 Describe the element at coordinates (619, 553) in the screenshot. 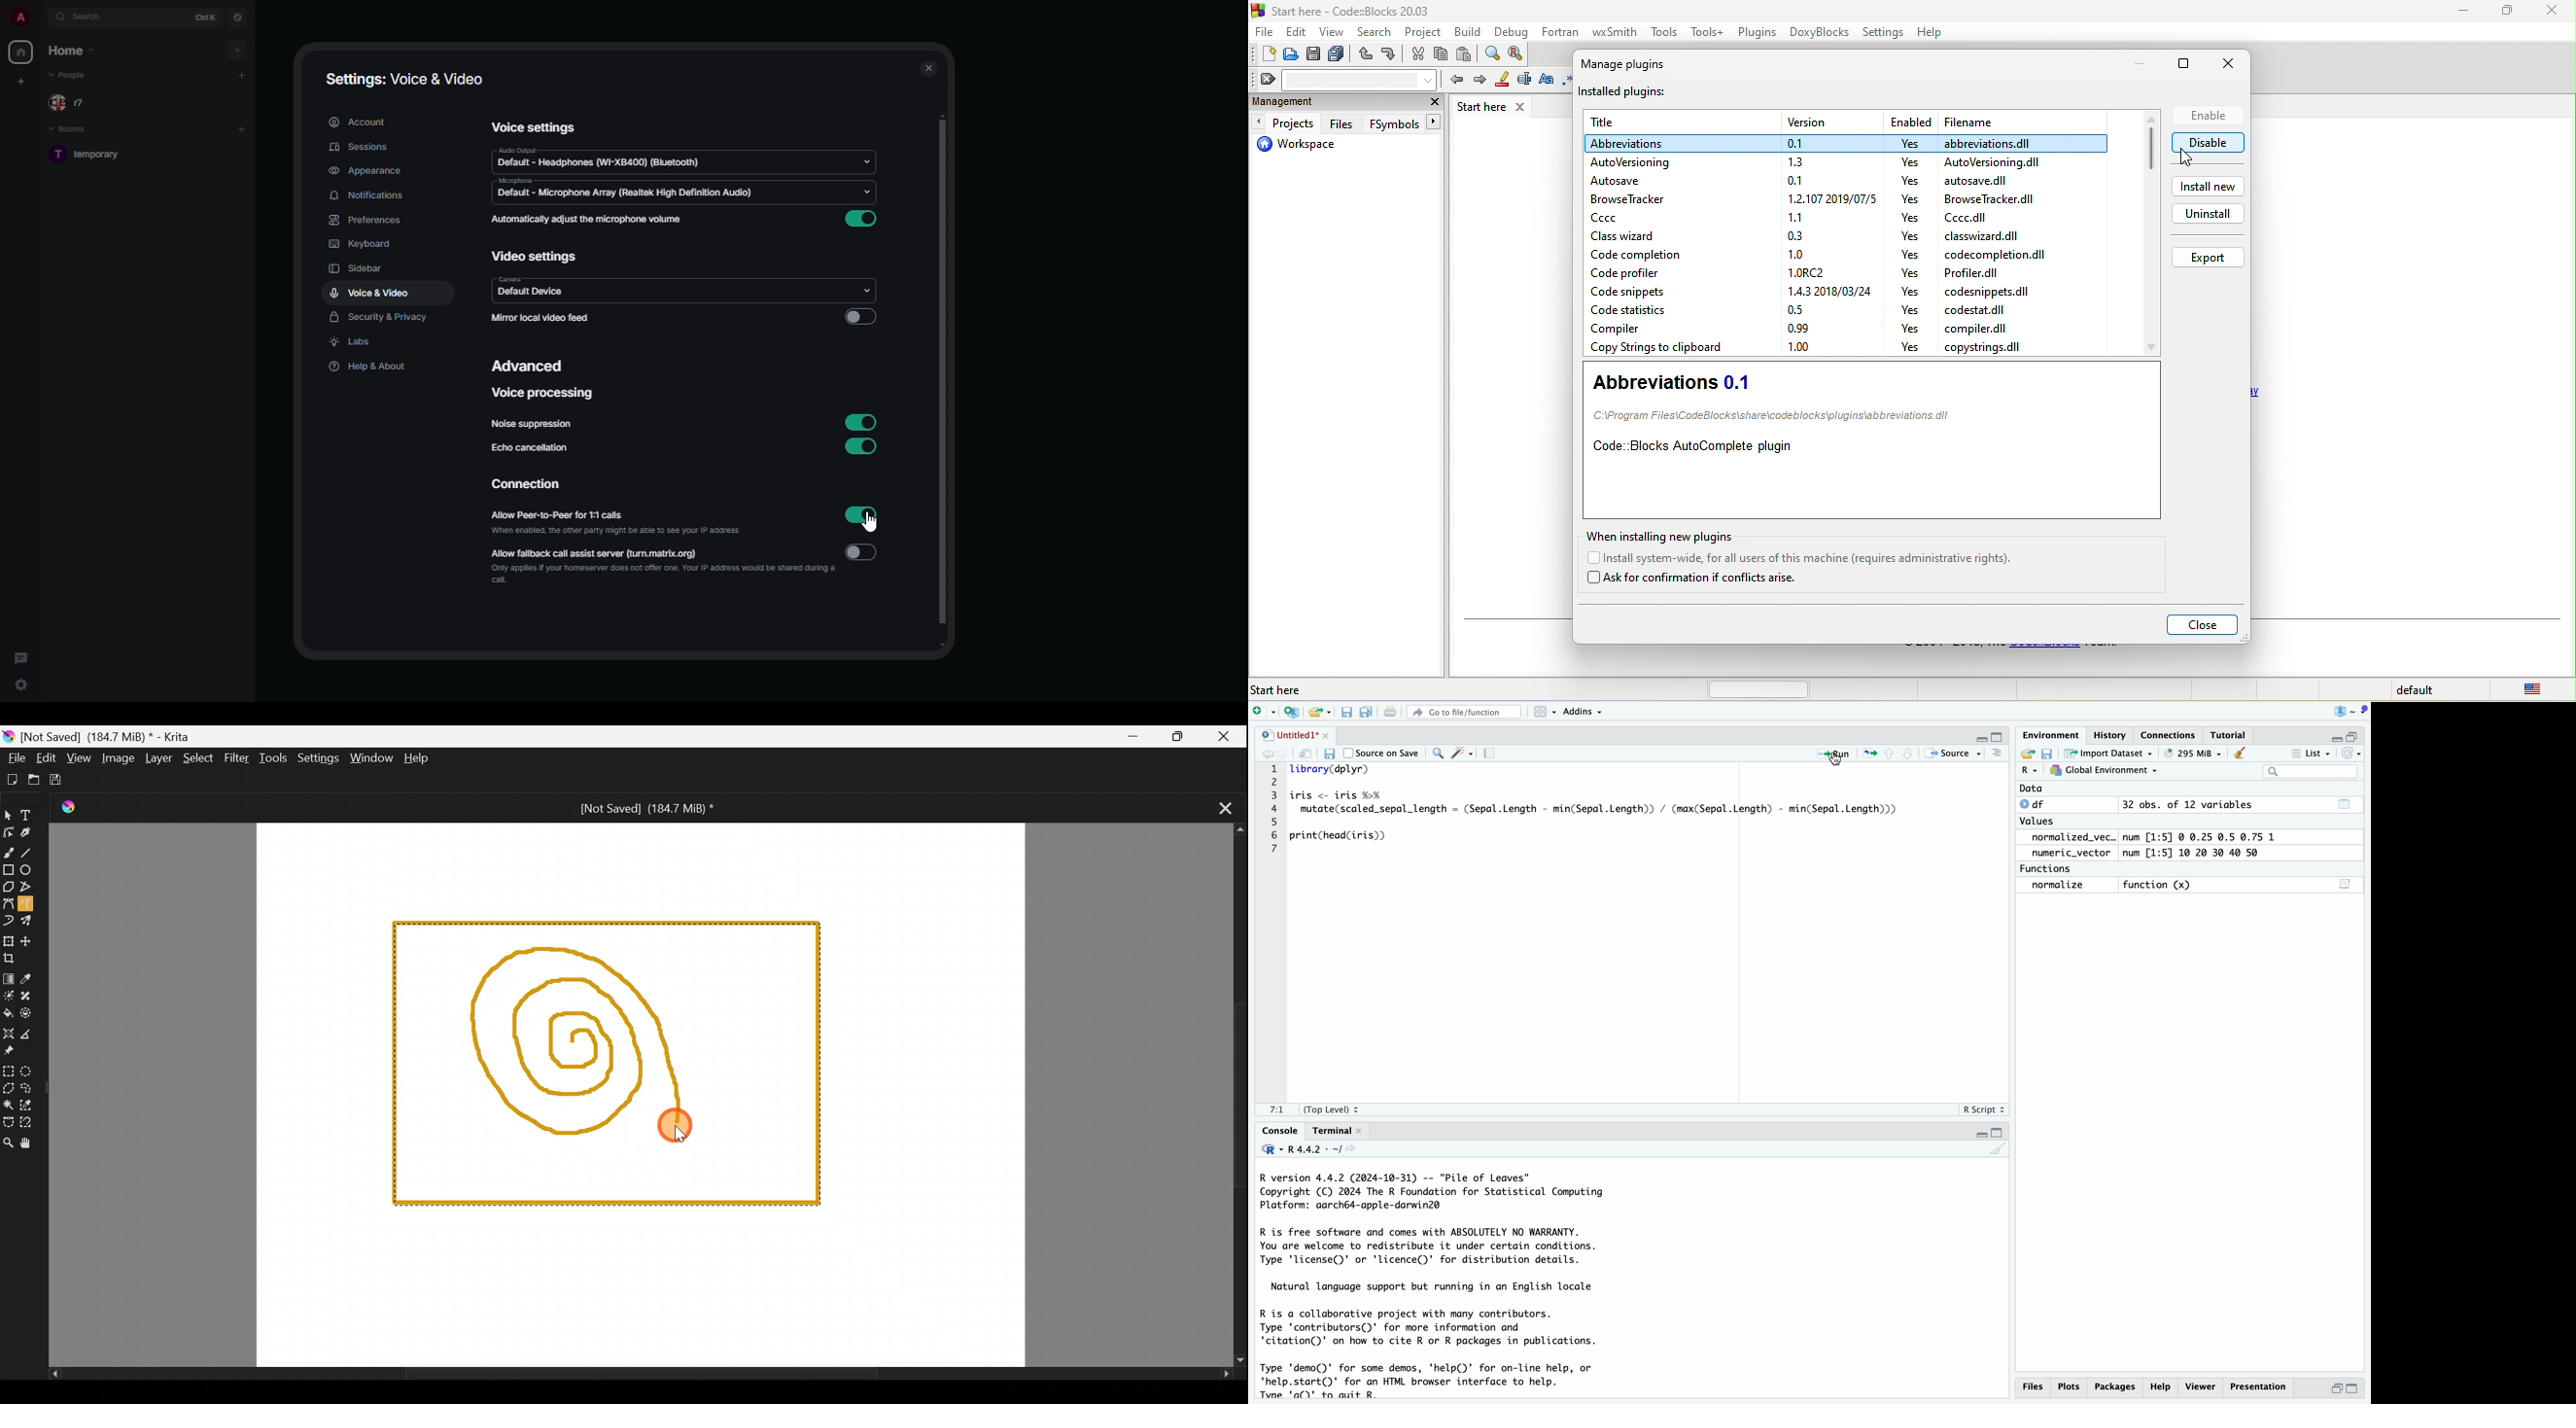

I see `allow fallback call assist server` at that location.